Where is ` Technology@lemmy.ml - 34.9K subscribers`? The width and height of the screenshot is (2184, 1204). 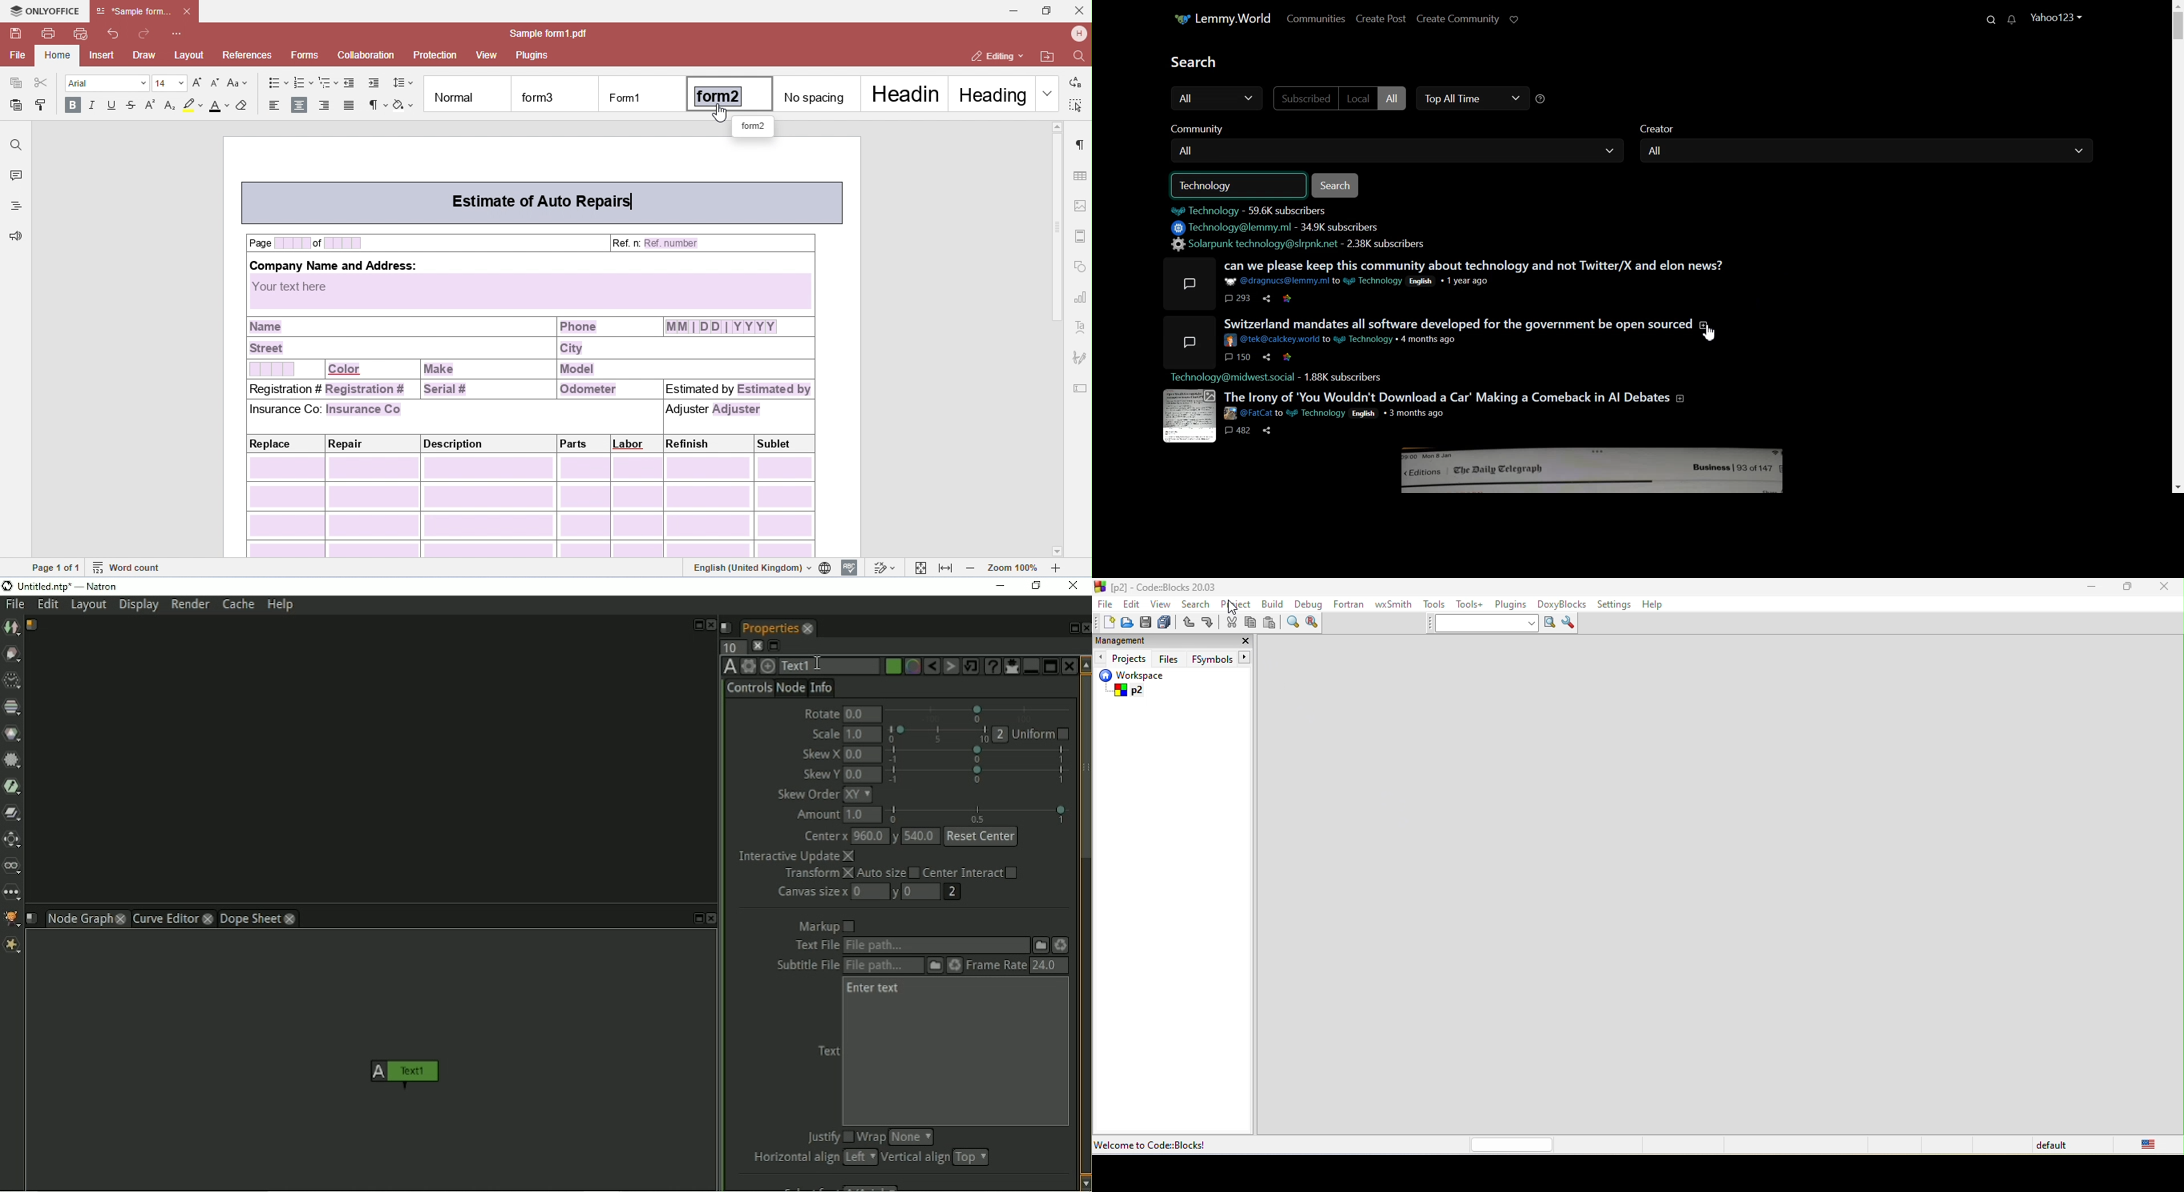
 Technology@lemmy.ml - 34.9K subscribers is located at coordinates (1282, 228).